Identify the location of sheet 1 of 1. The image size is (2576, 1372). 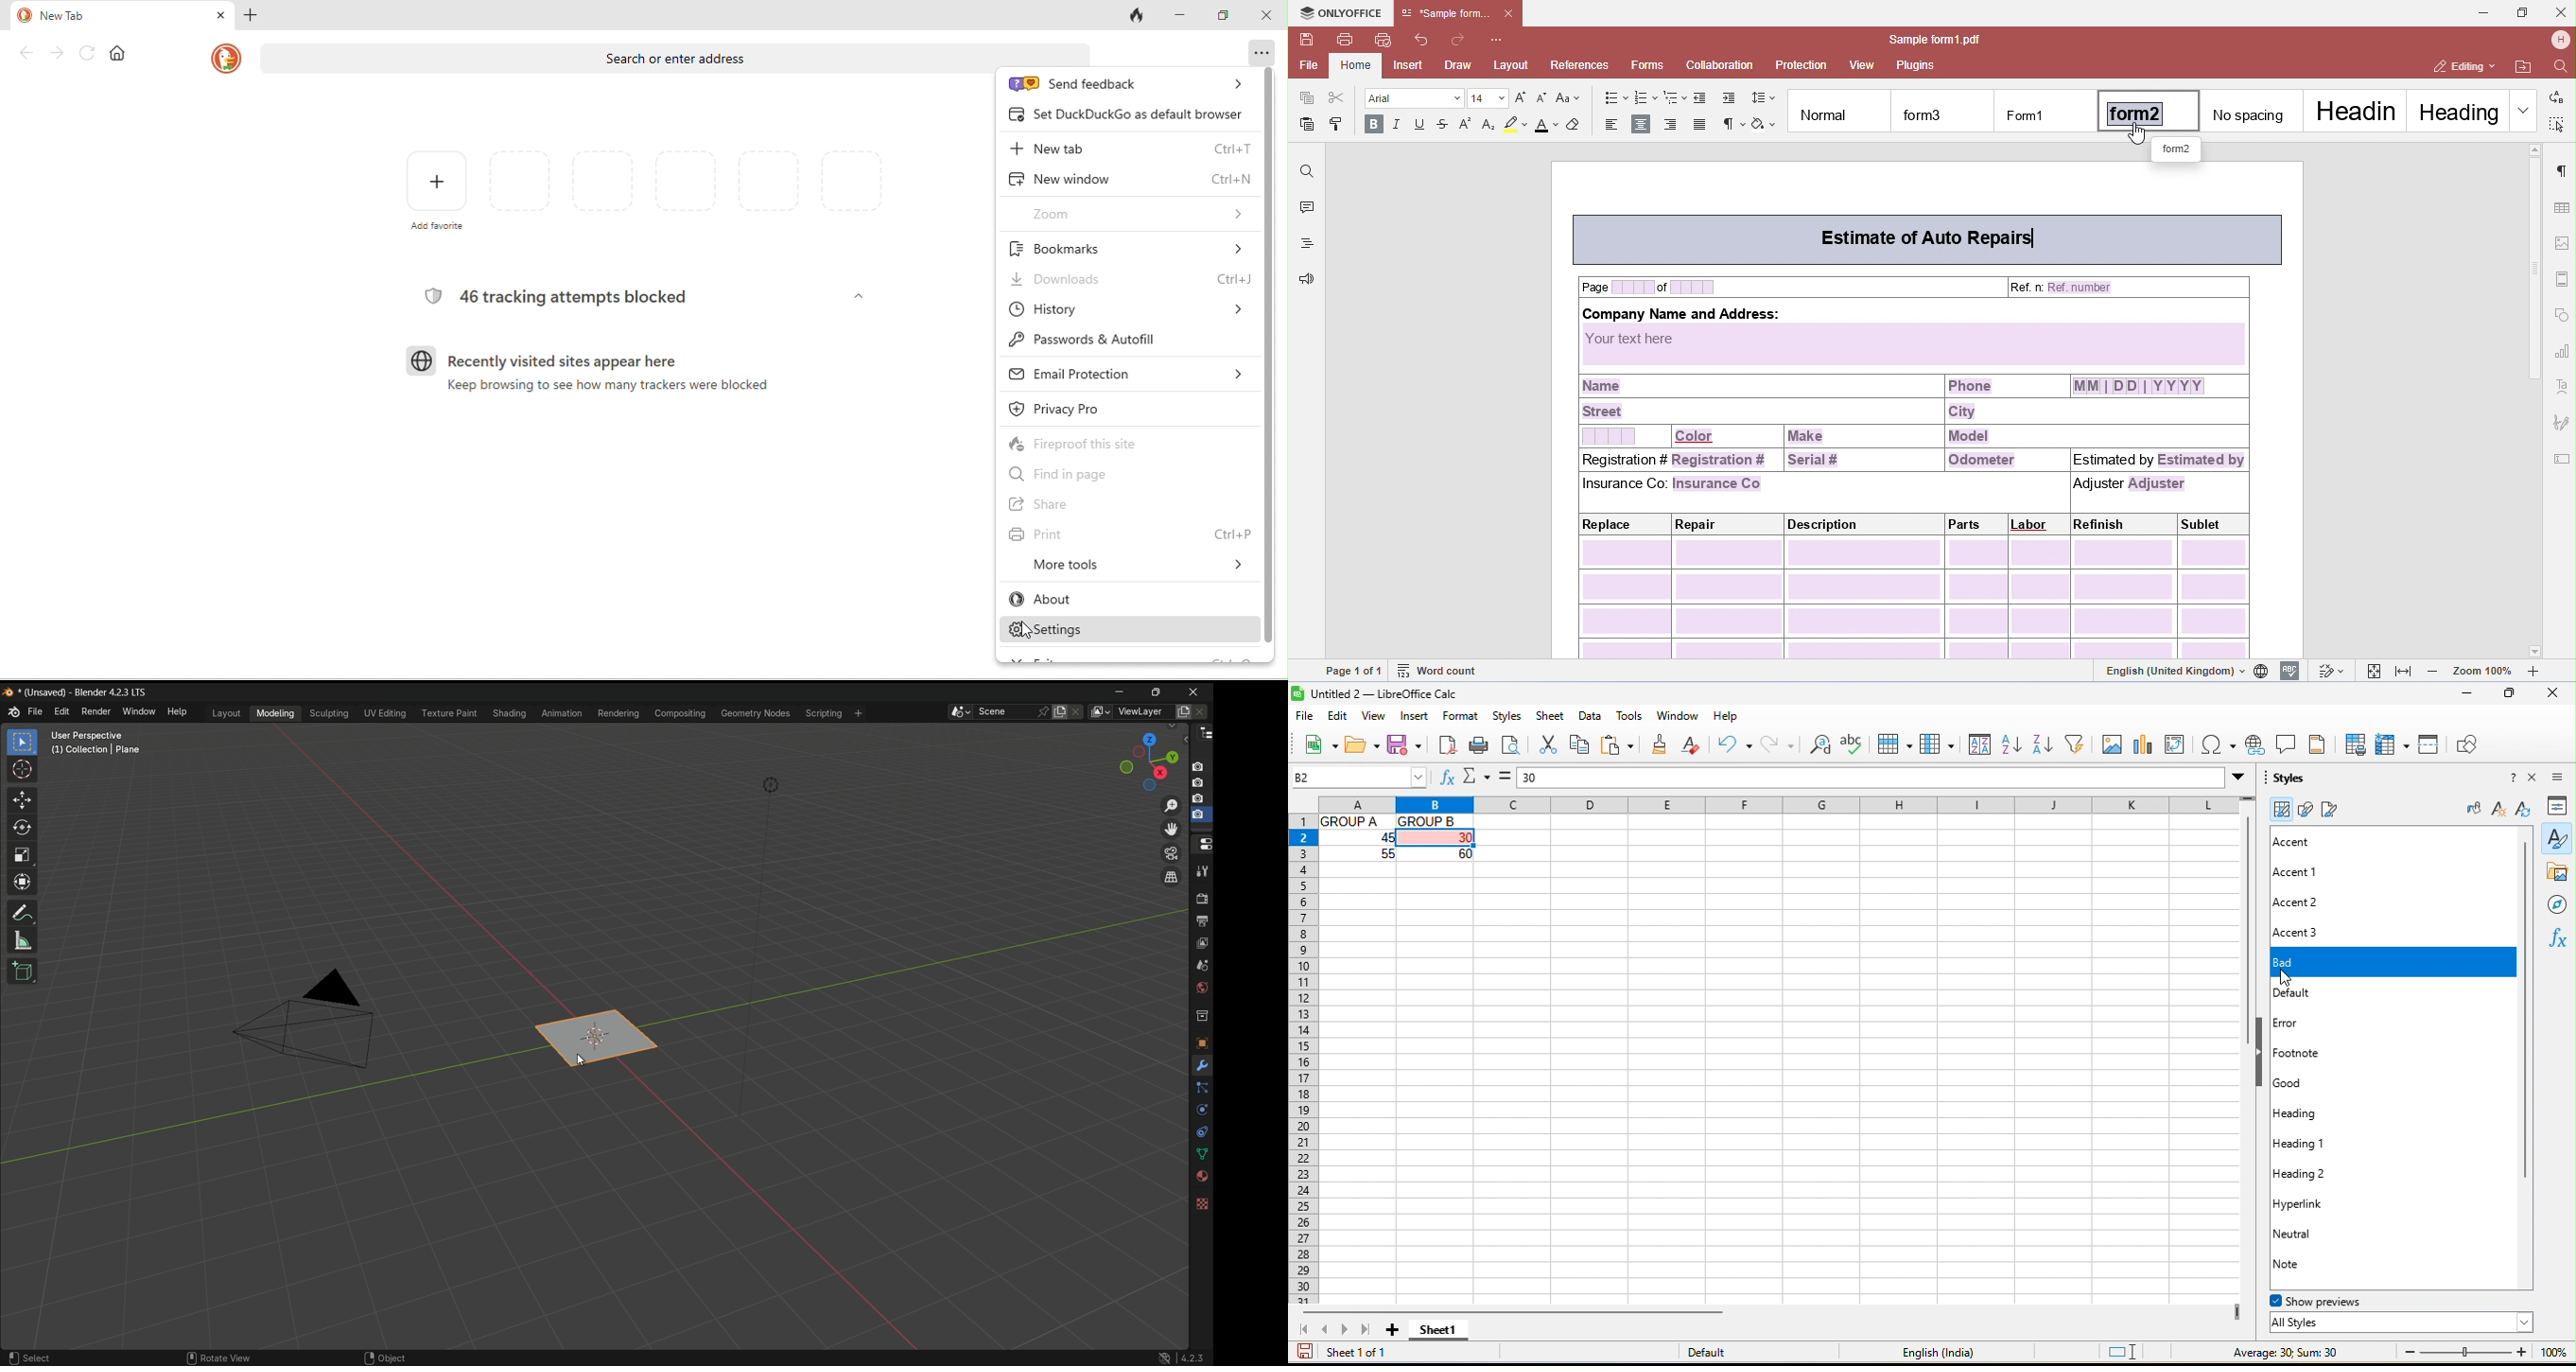
(1376, 1356).